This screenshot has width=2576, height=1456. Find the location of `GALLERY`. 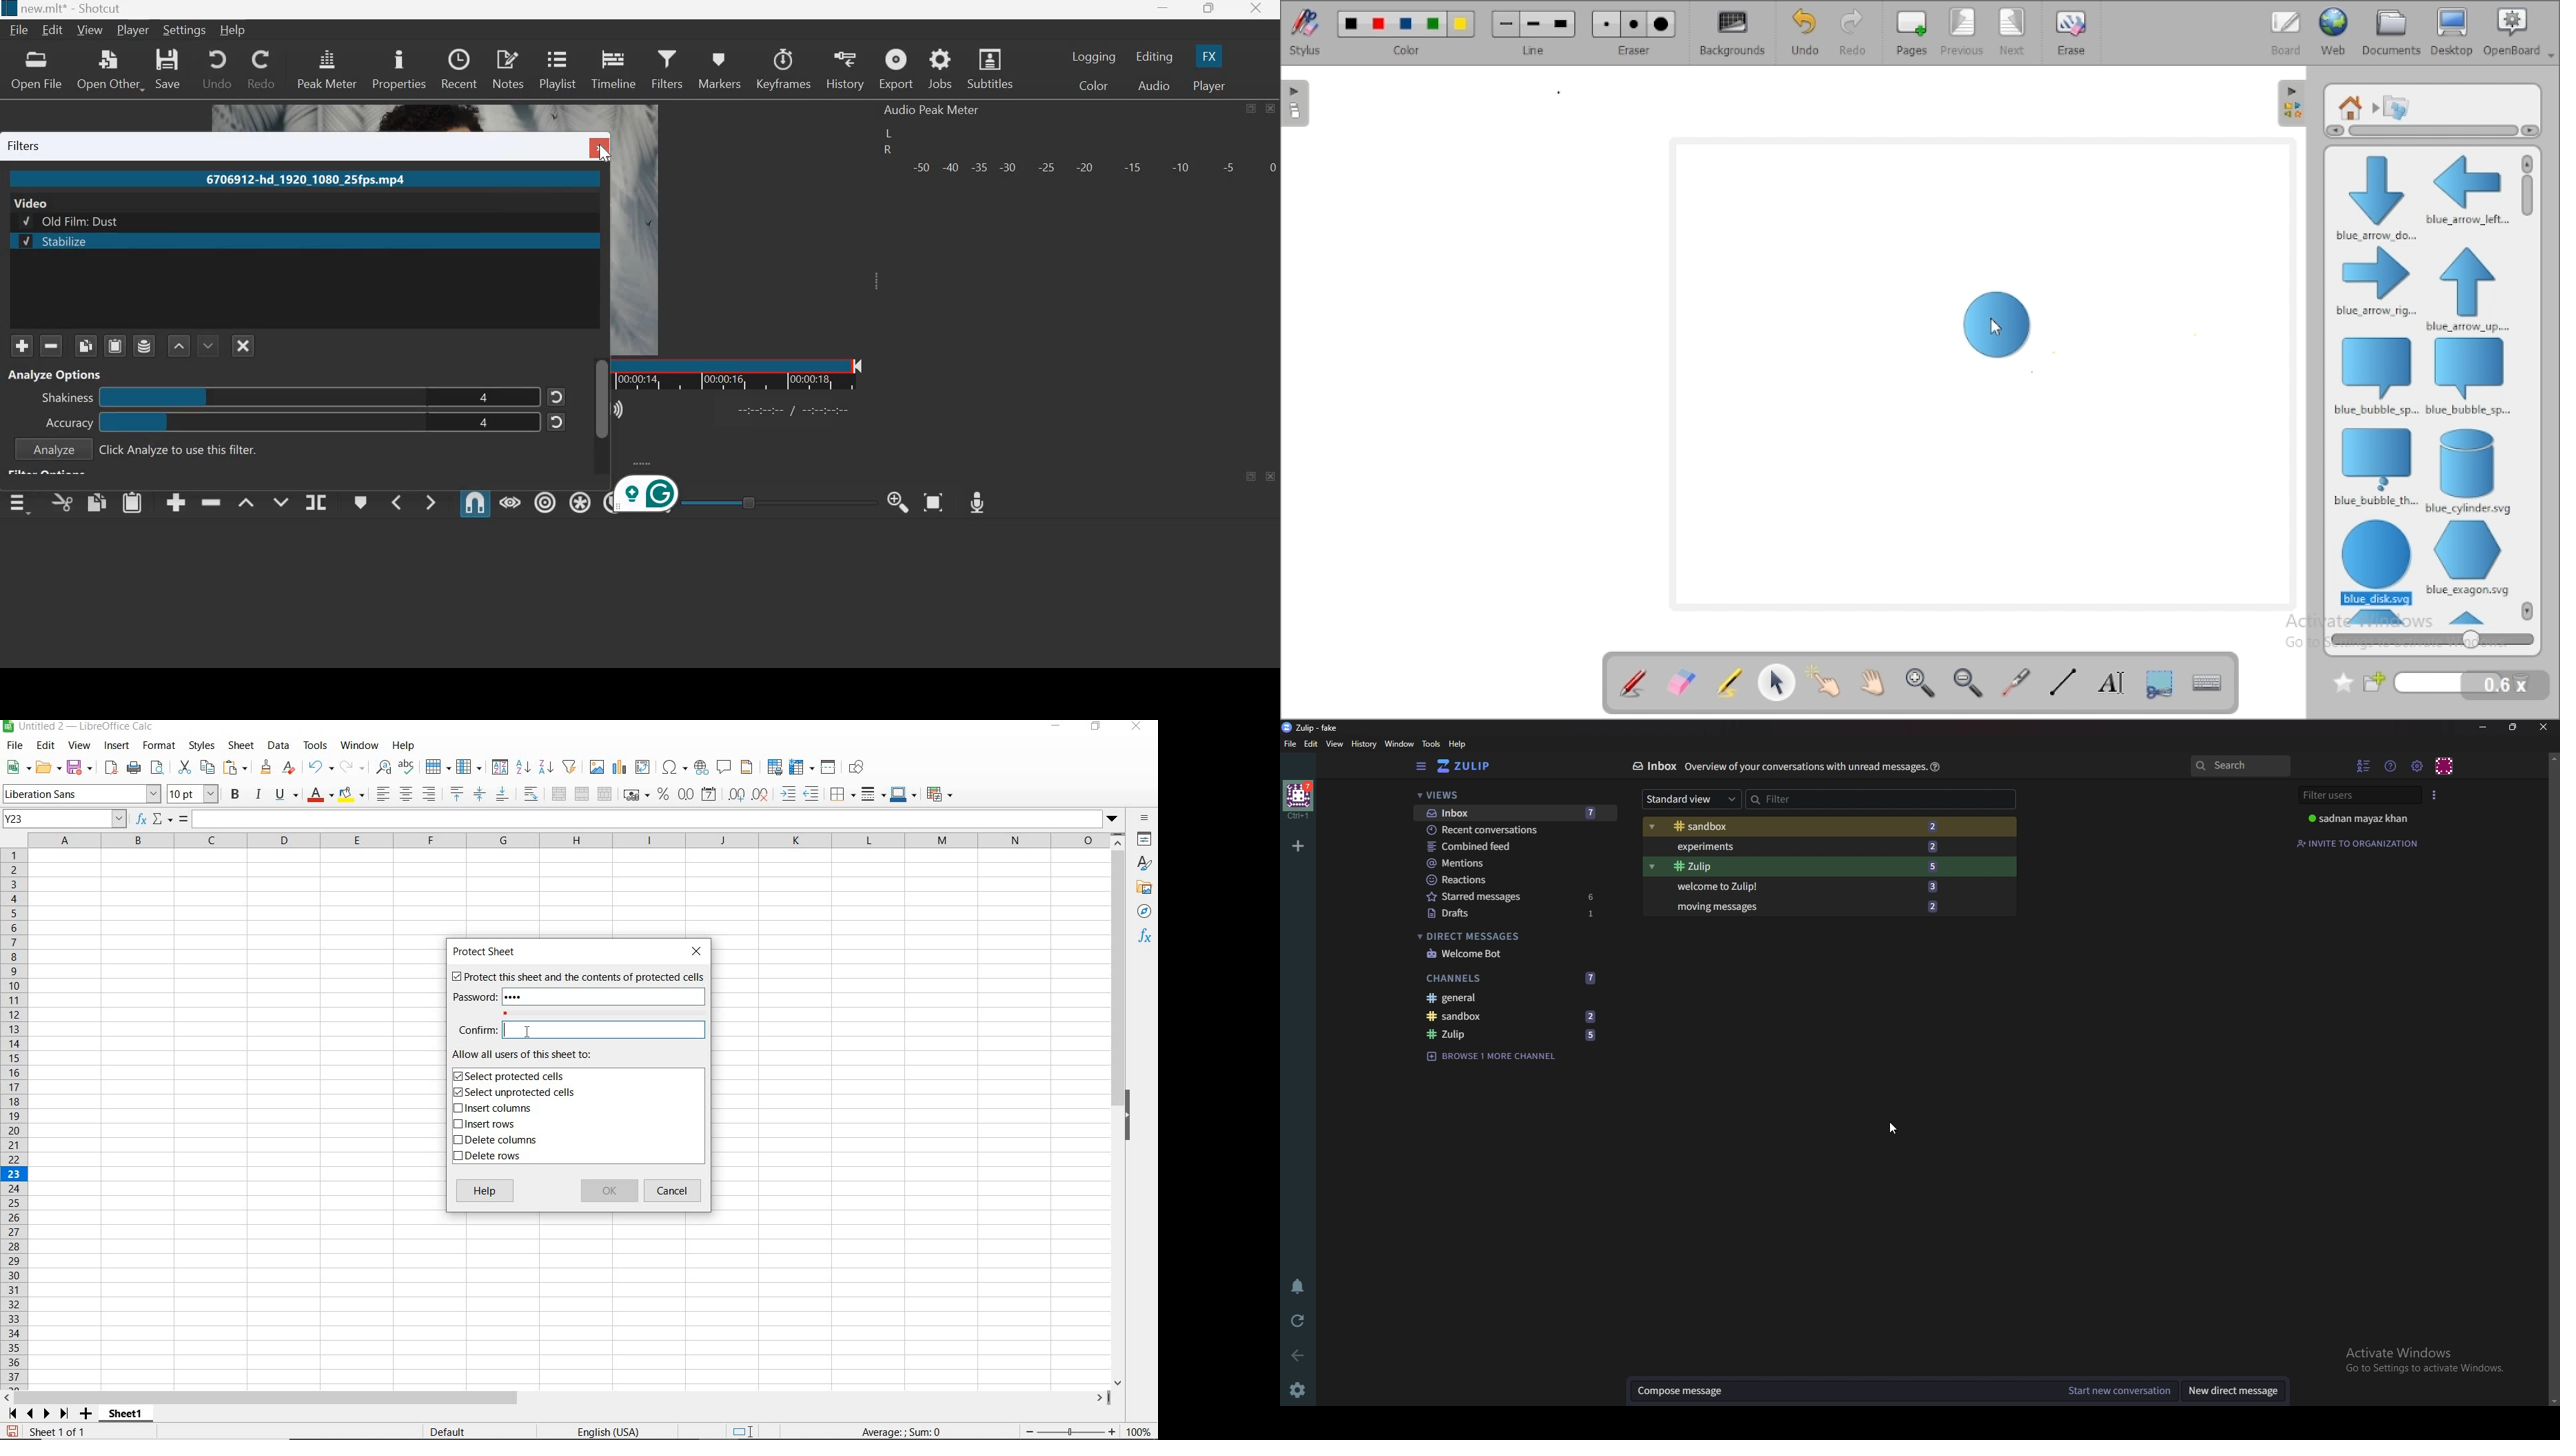

GALLERY is located at coordinates (1145, 890).